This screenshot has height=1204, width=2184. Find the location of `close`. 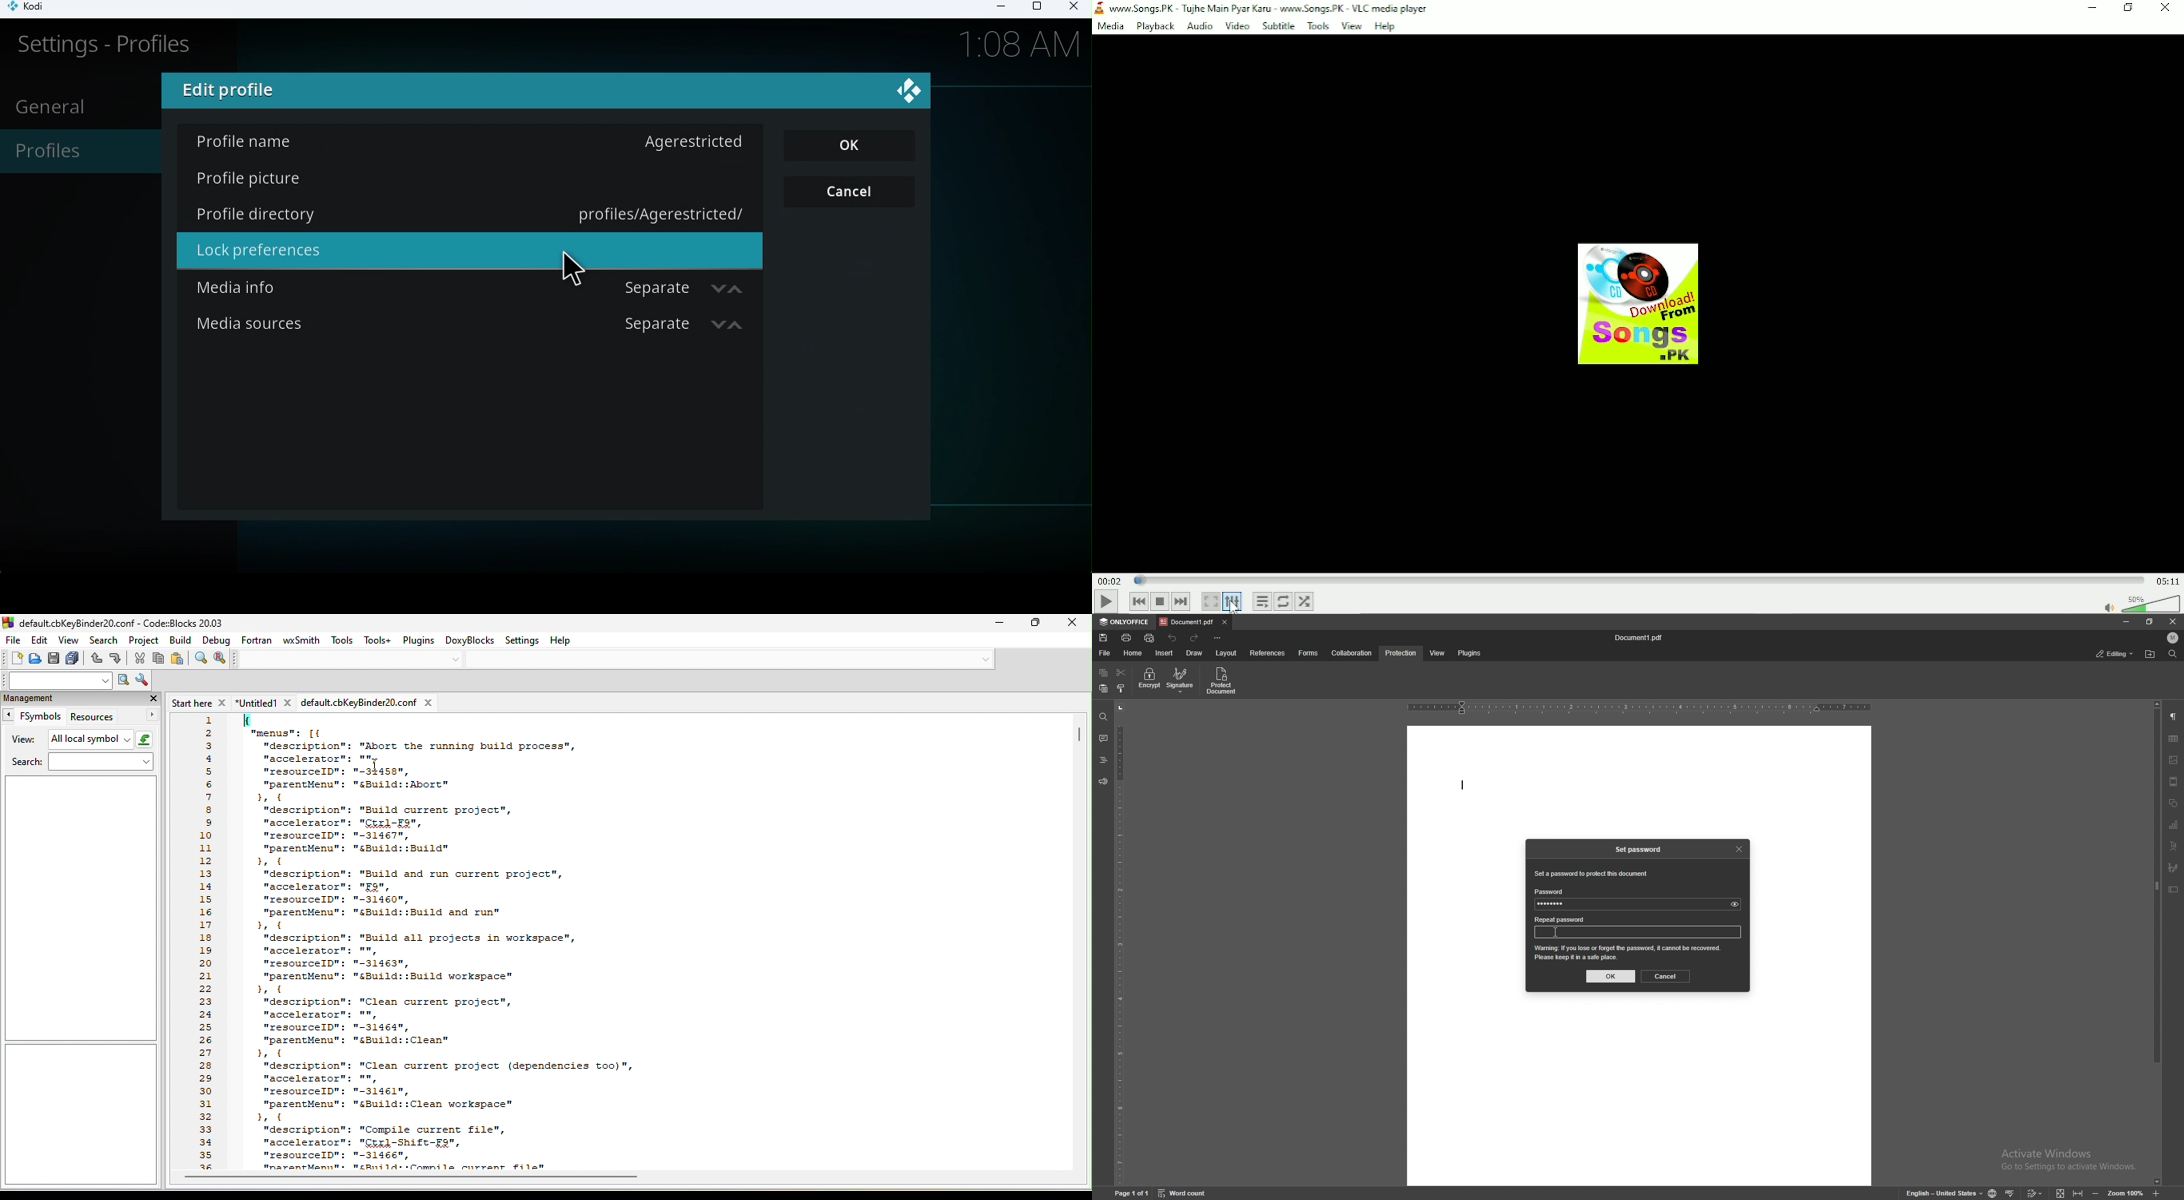

close is located at coordinates (153, 699).